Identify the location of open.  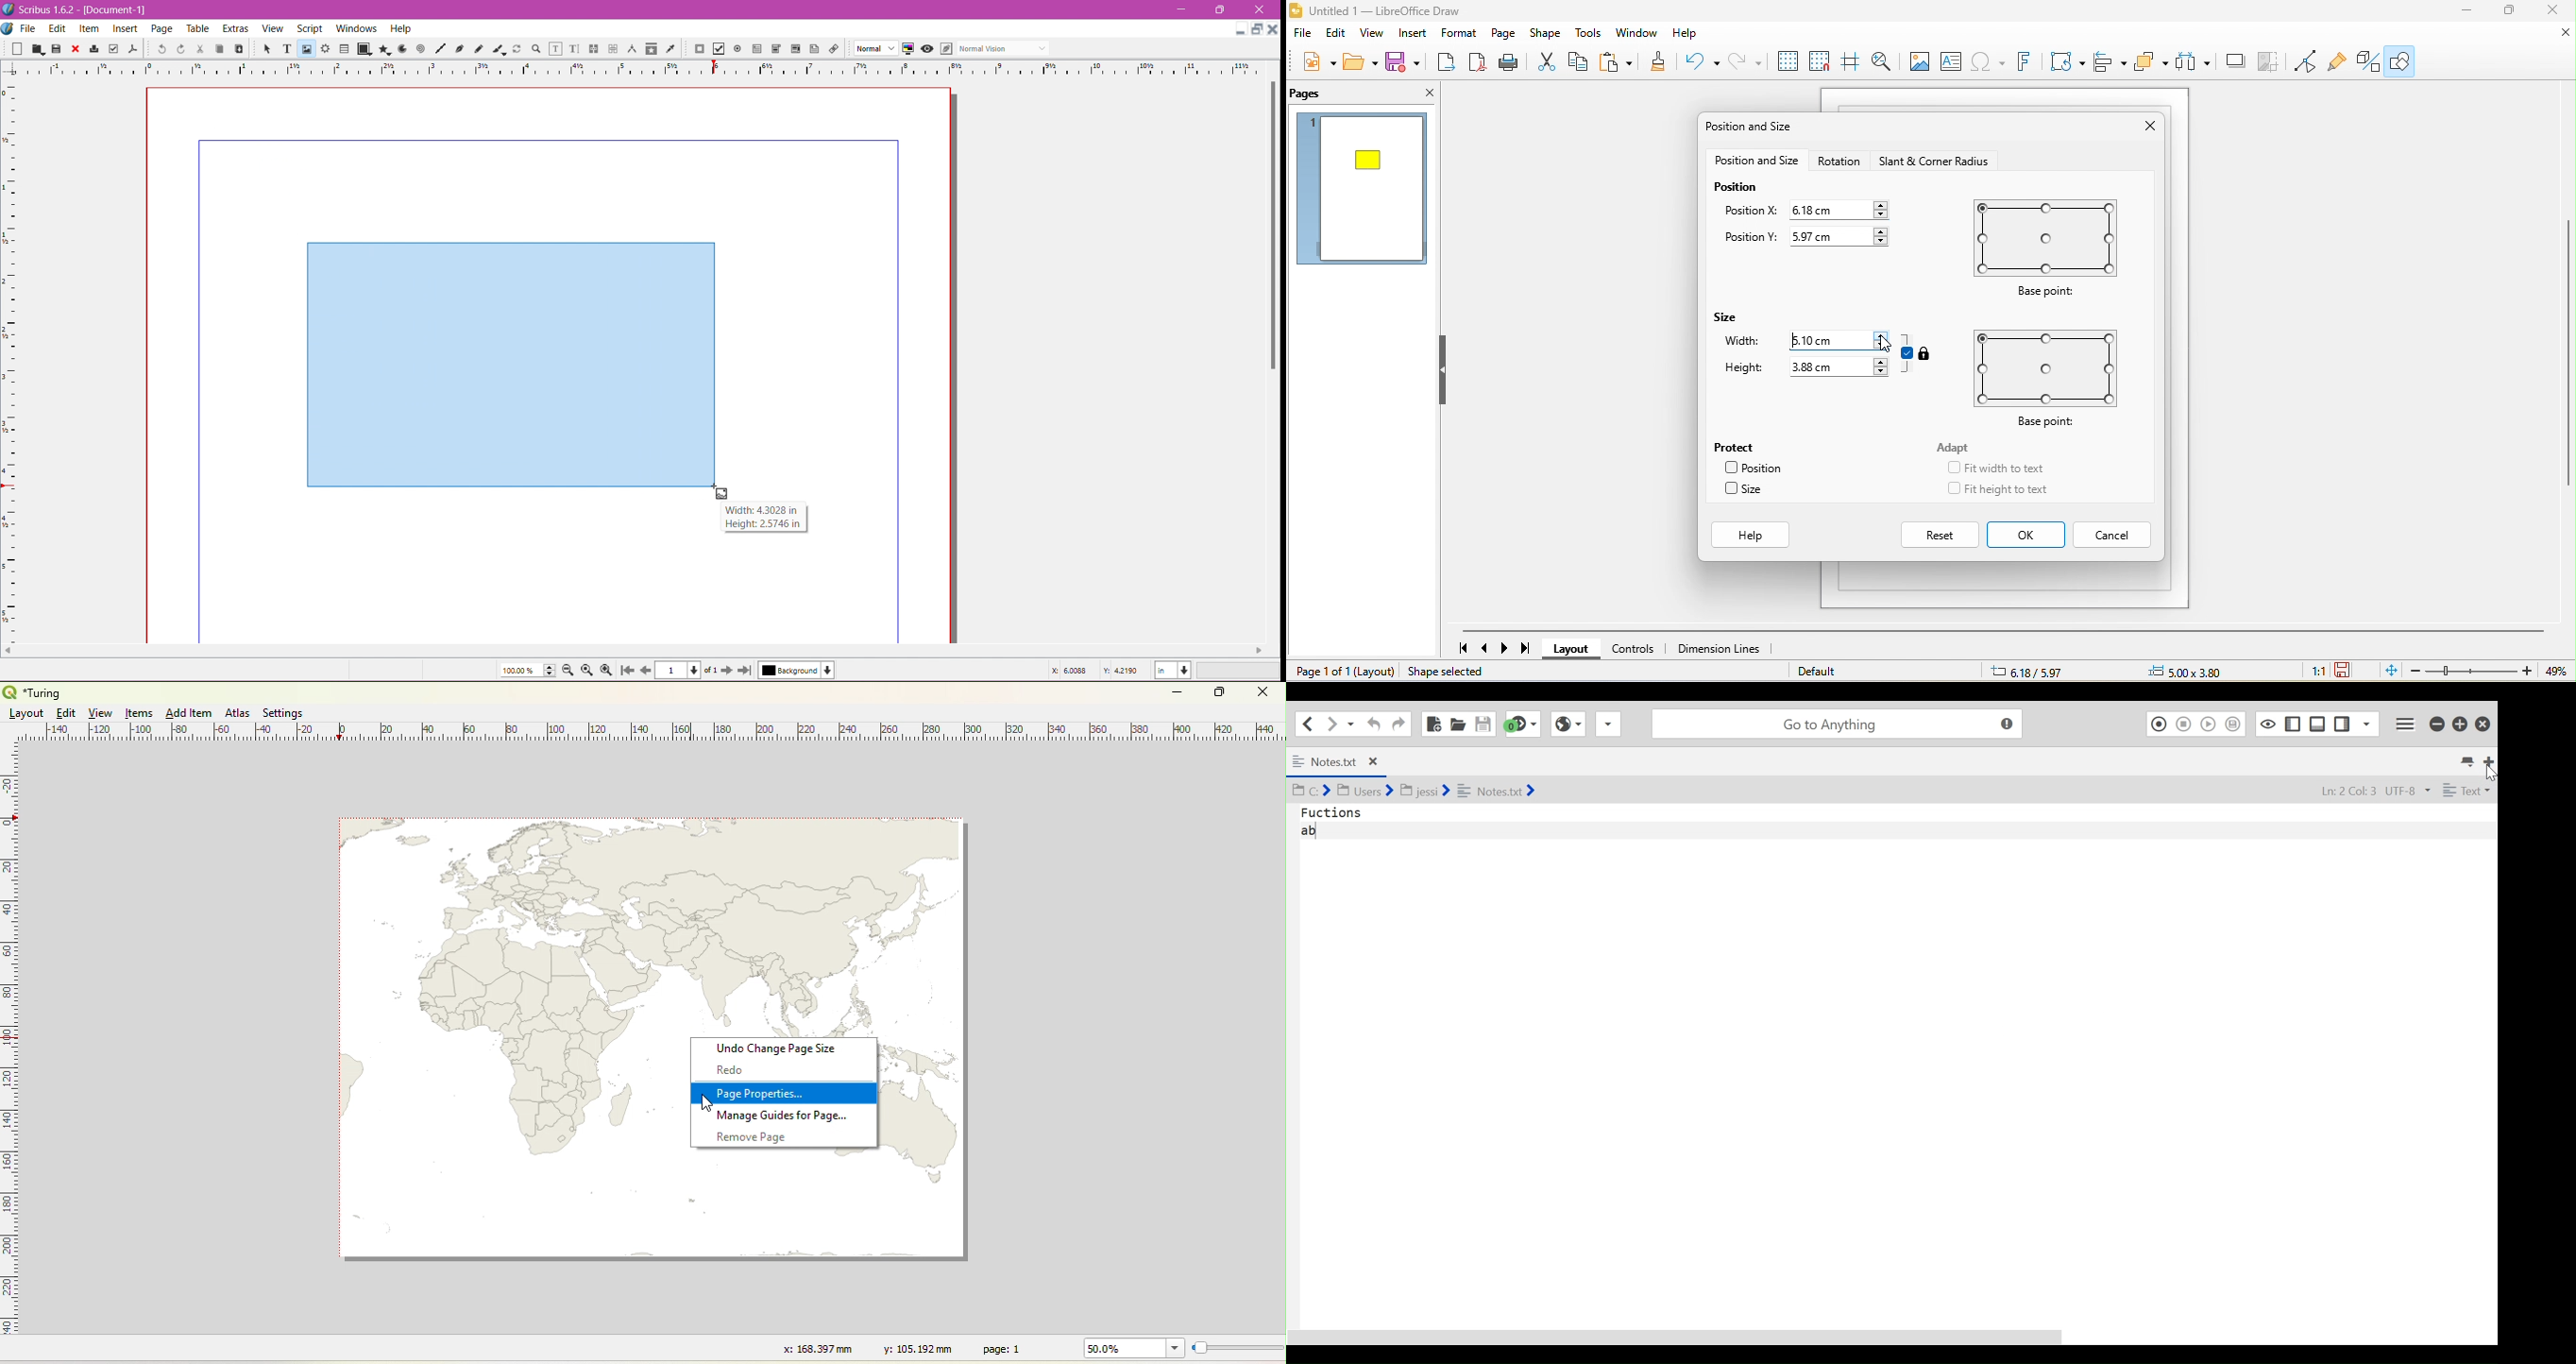
(1360, 64).